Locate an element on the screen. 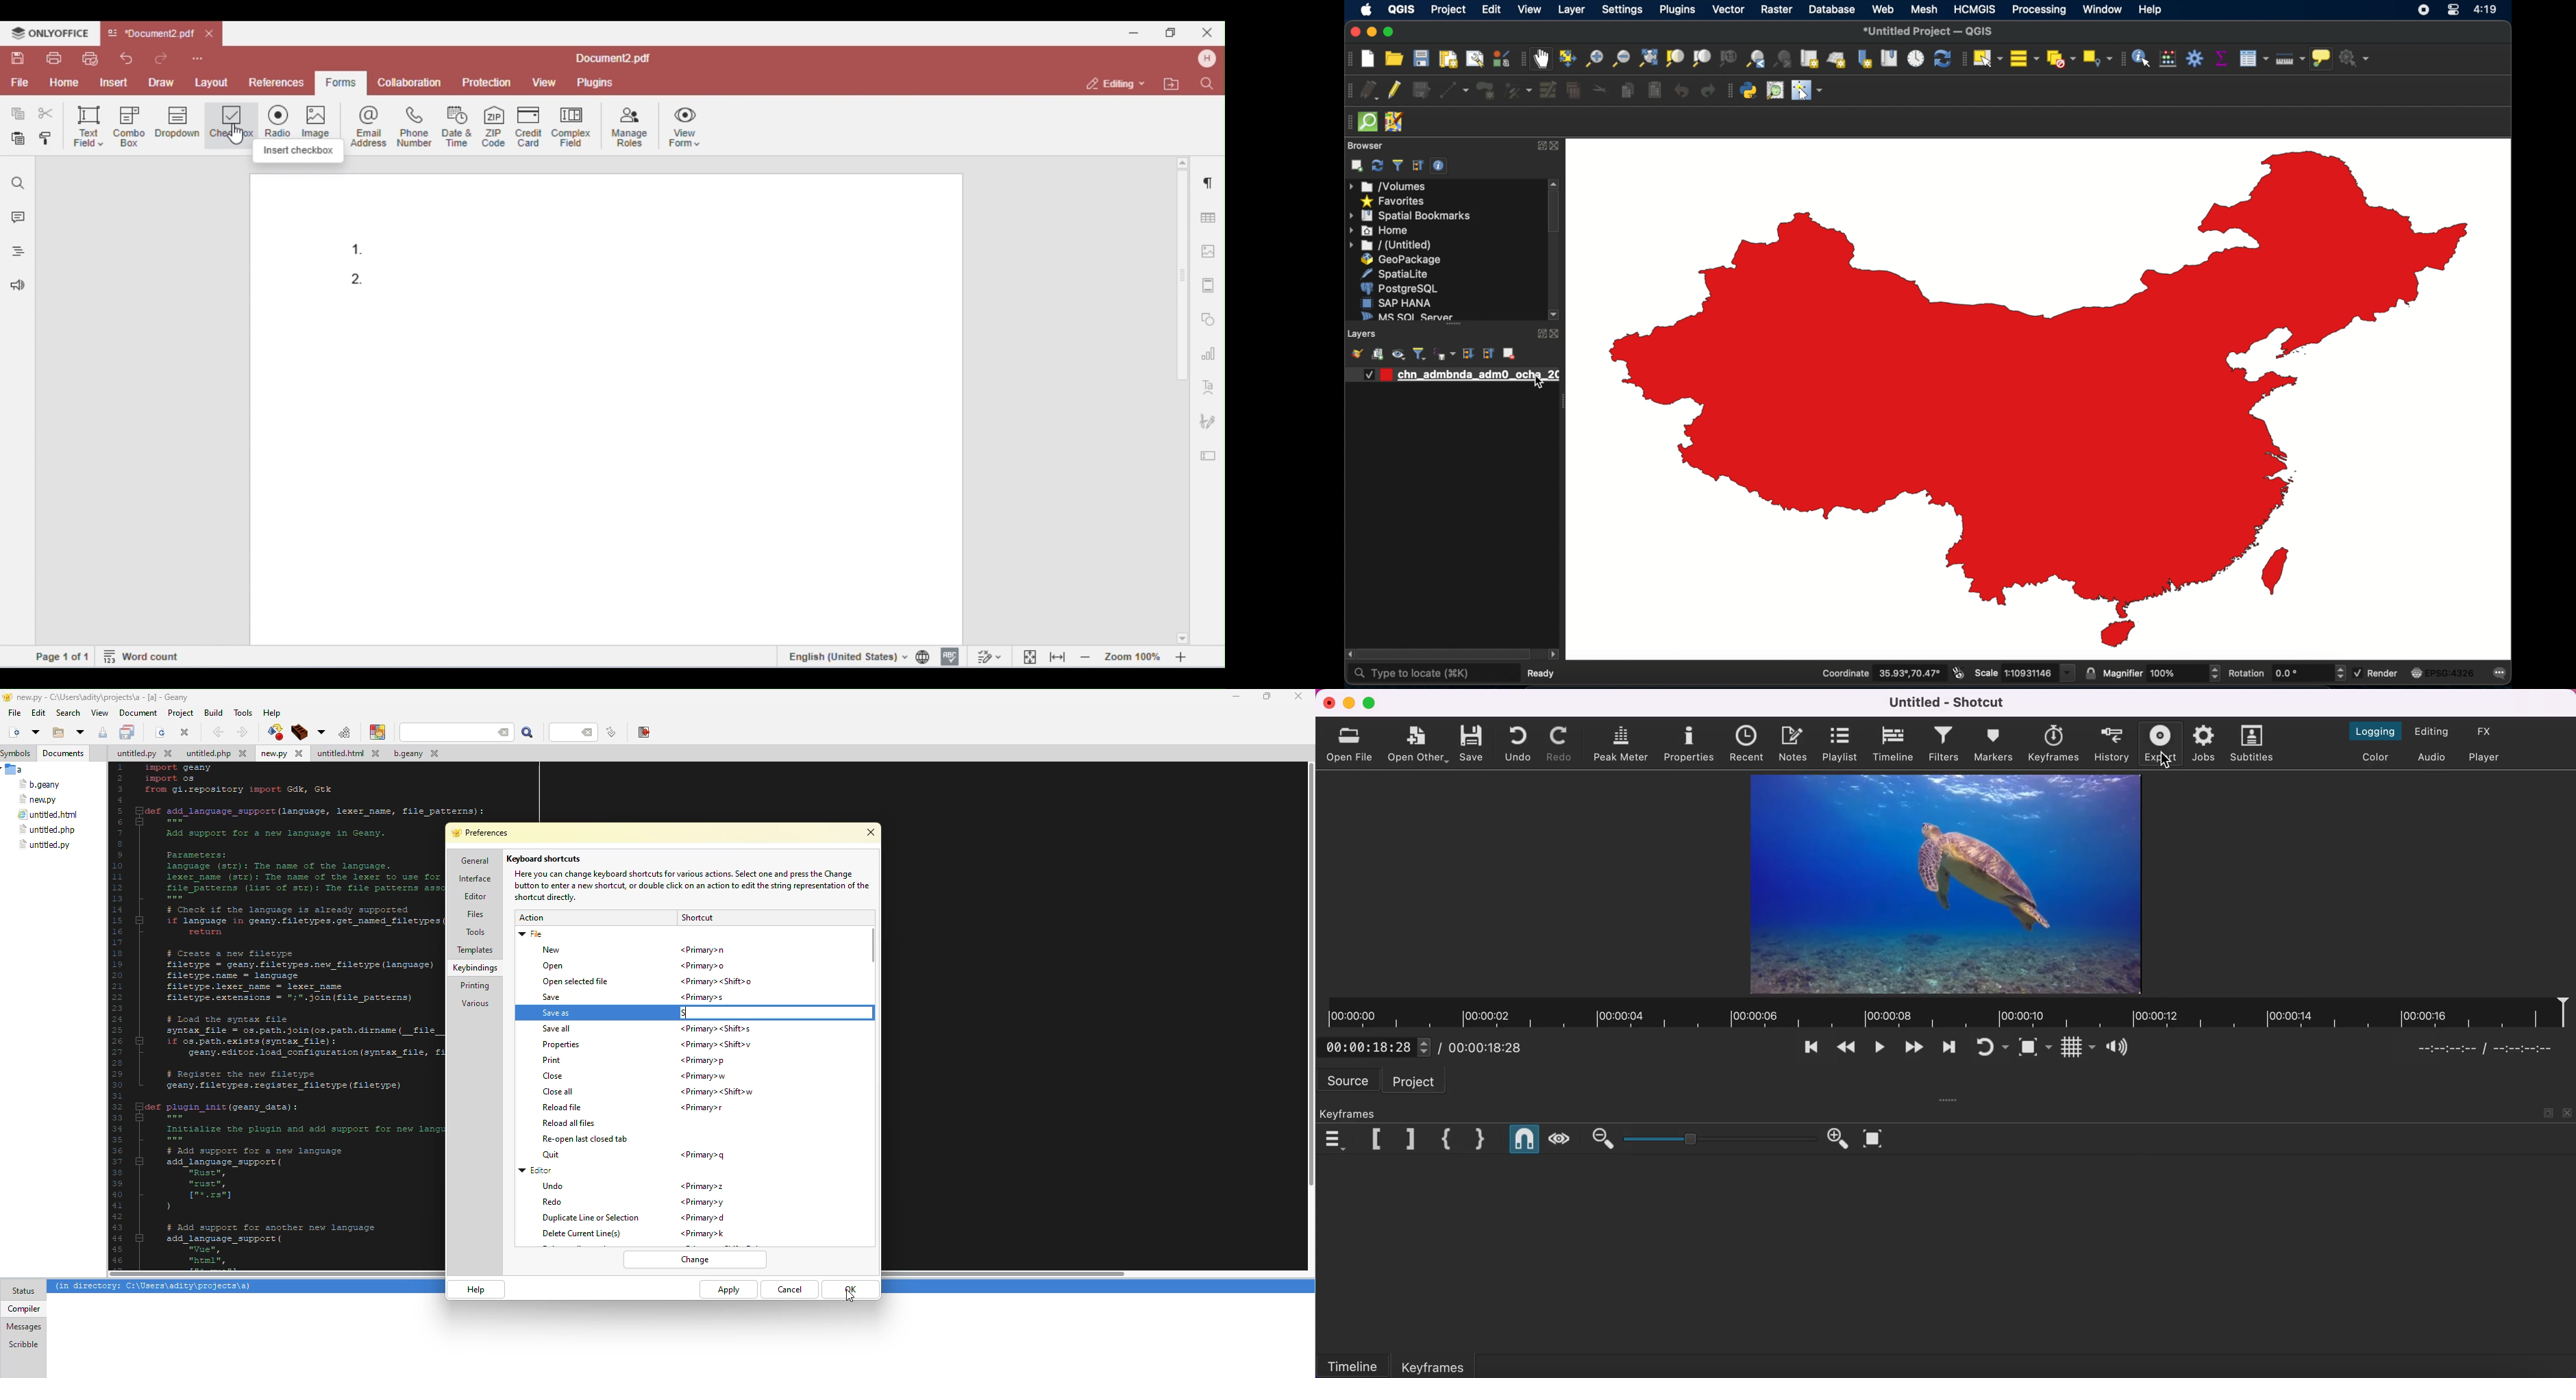 The image size is (2576, 1400). show statistical summary is located at coordinates (2221, 59).